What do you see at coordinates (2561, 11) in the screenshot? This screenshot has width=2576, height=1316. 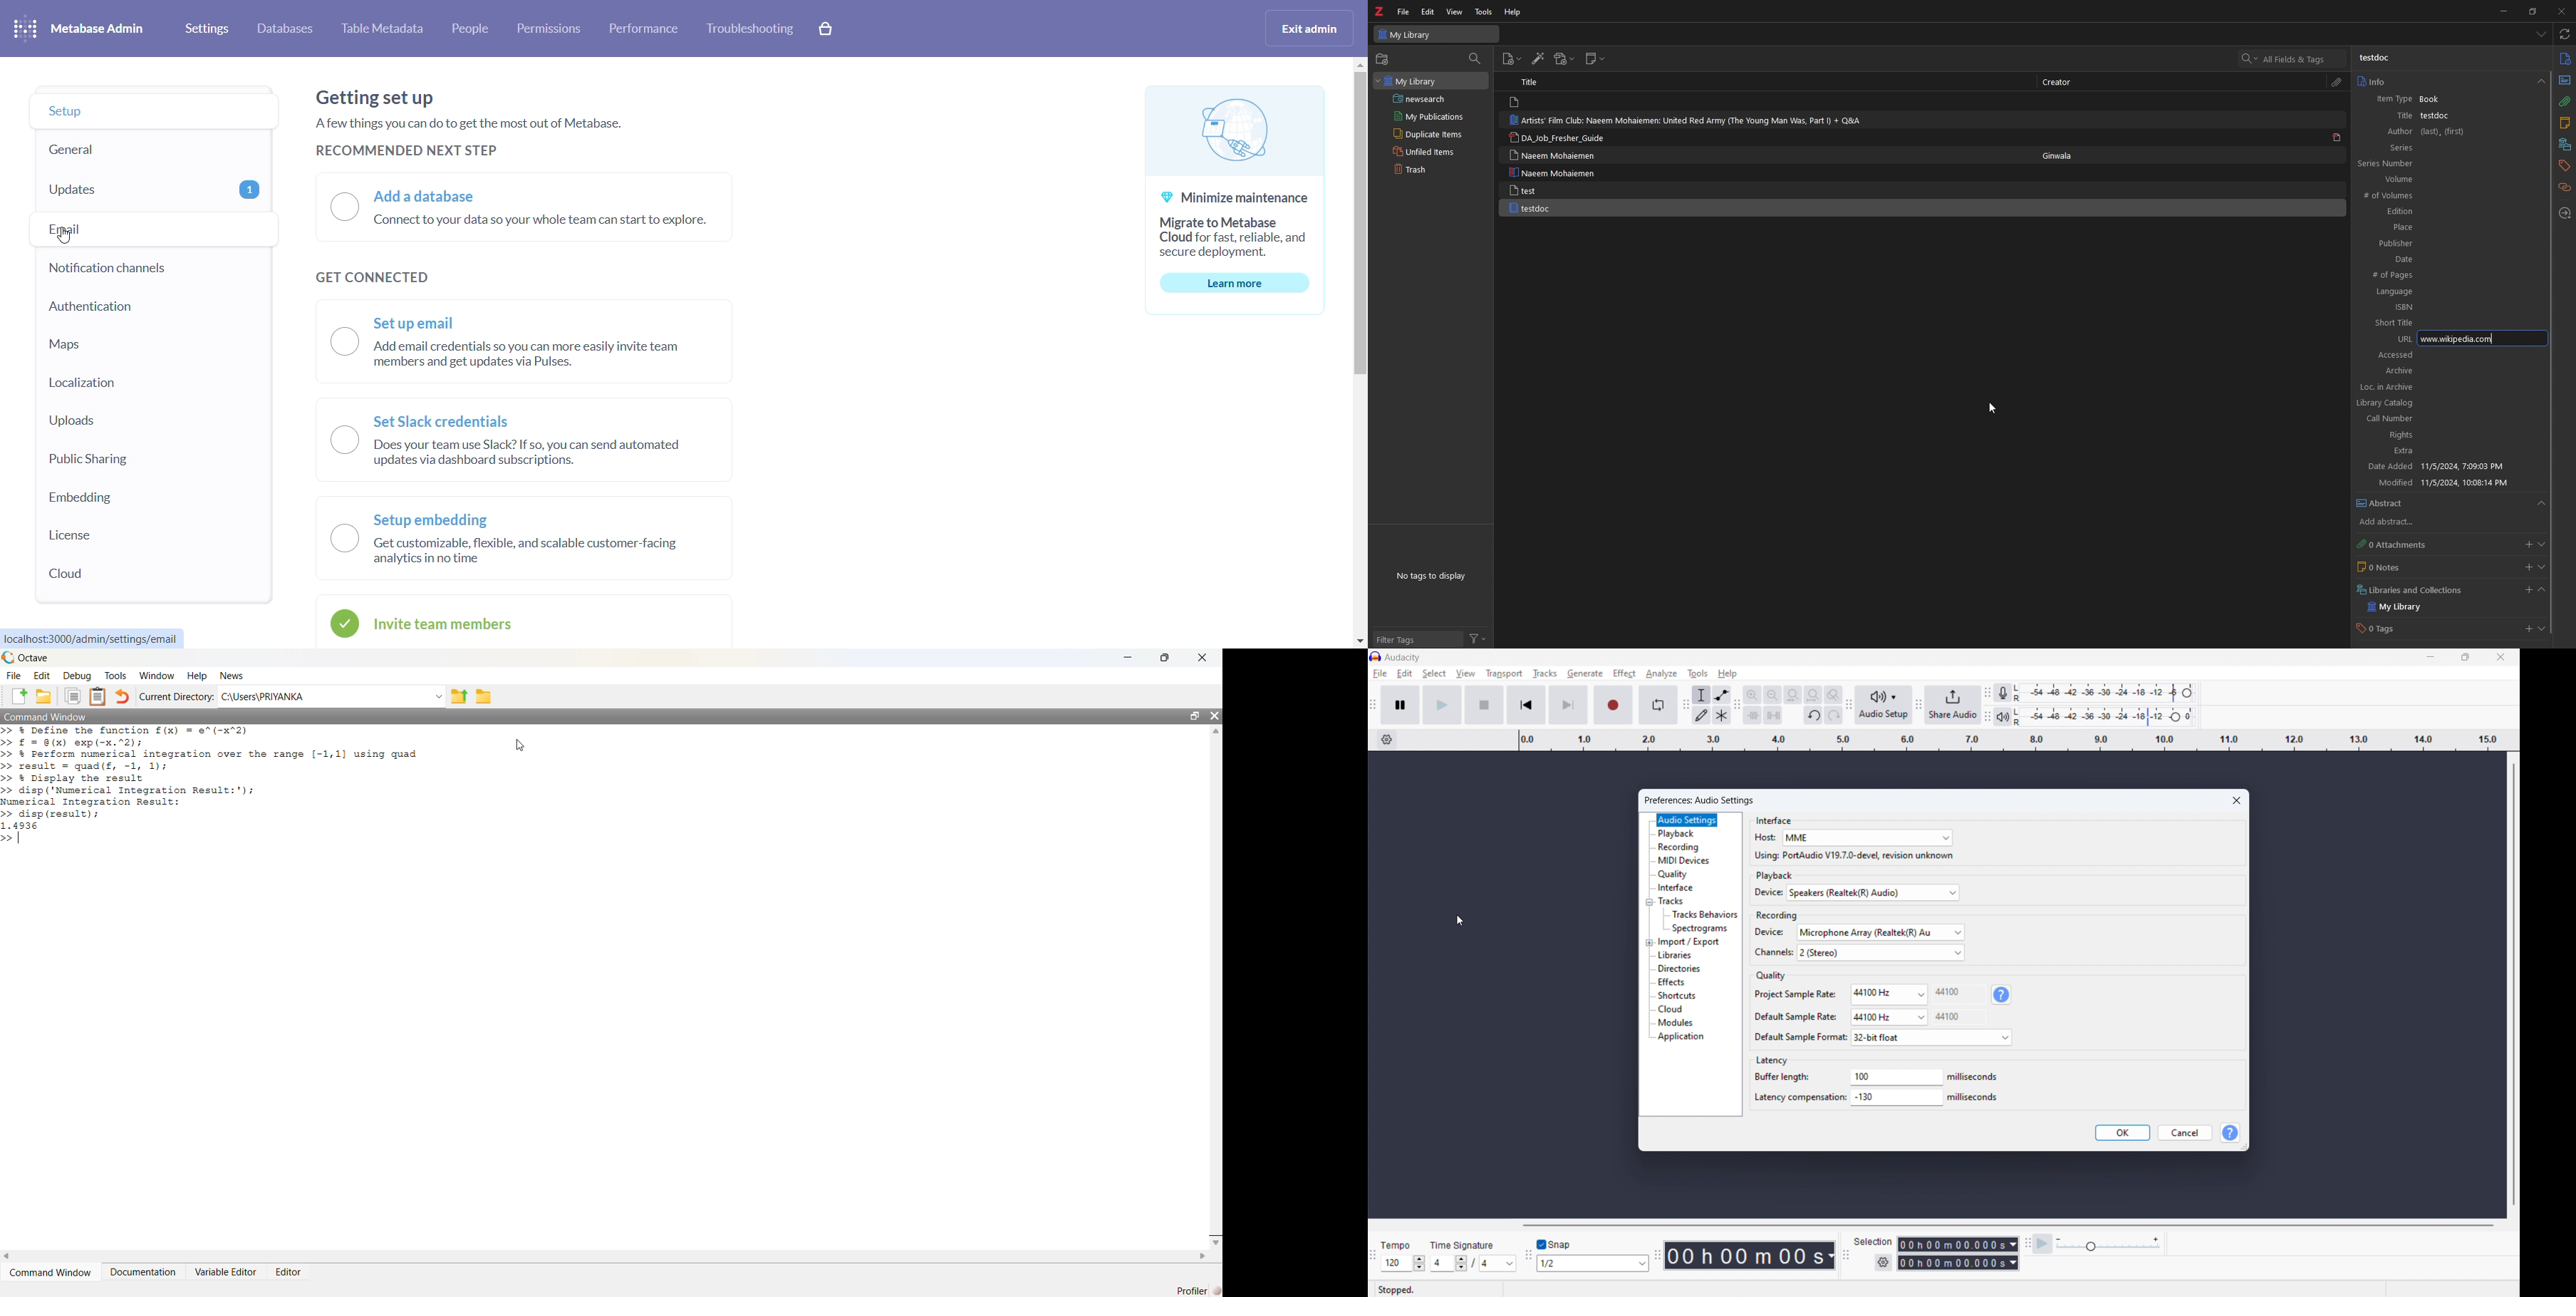 I see `close` at bounding box center [2561, 11].